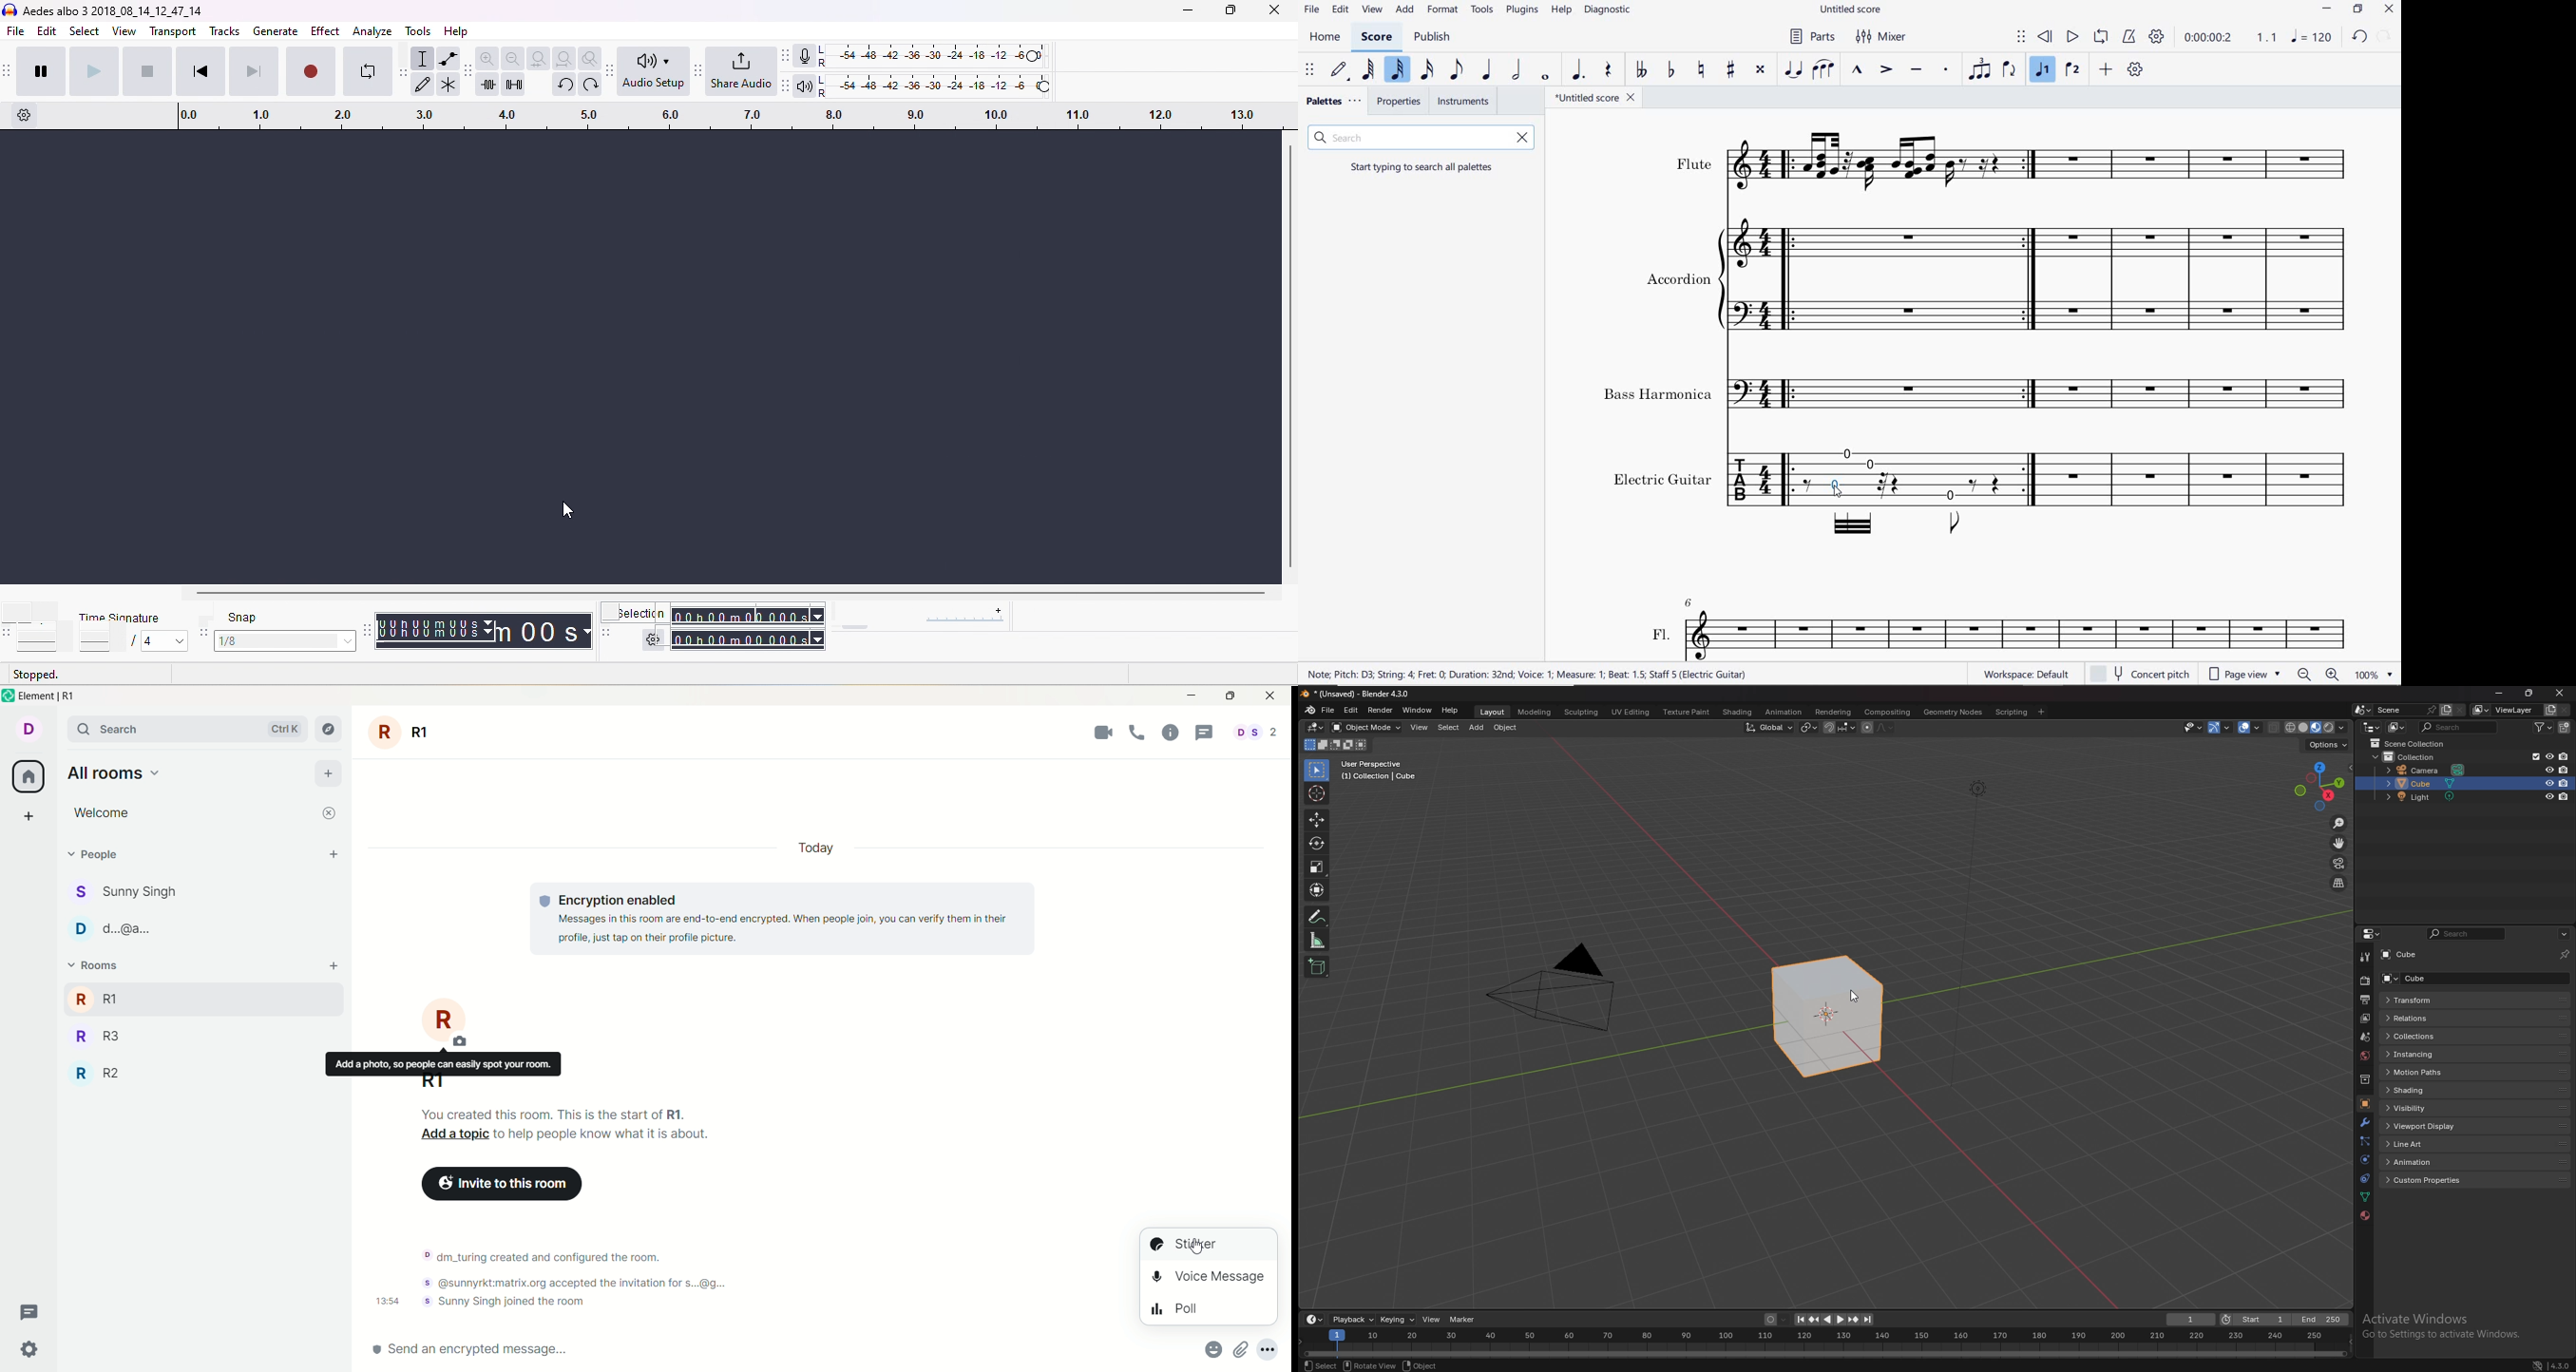 This screenshot has width=2576, height=1372. I want to click on threads, so click(30, 1313).